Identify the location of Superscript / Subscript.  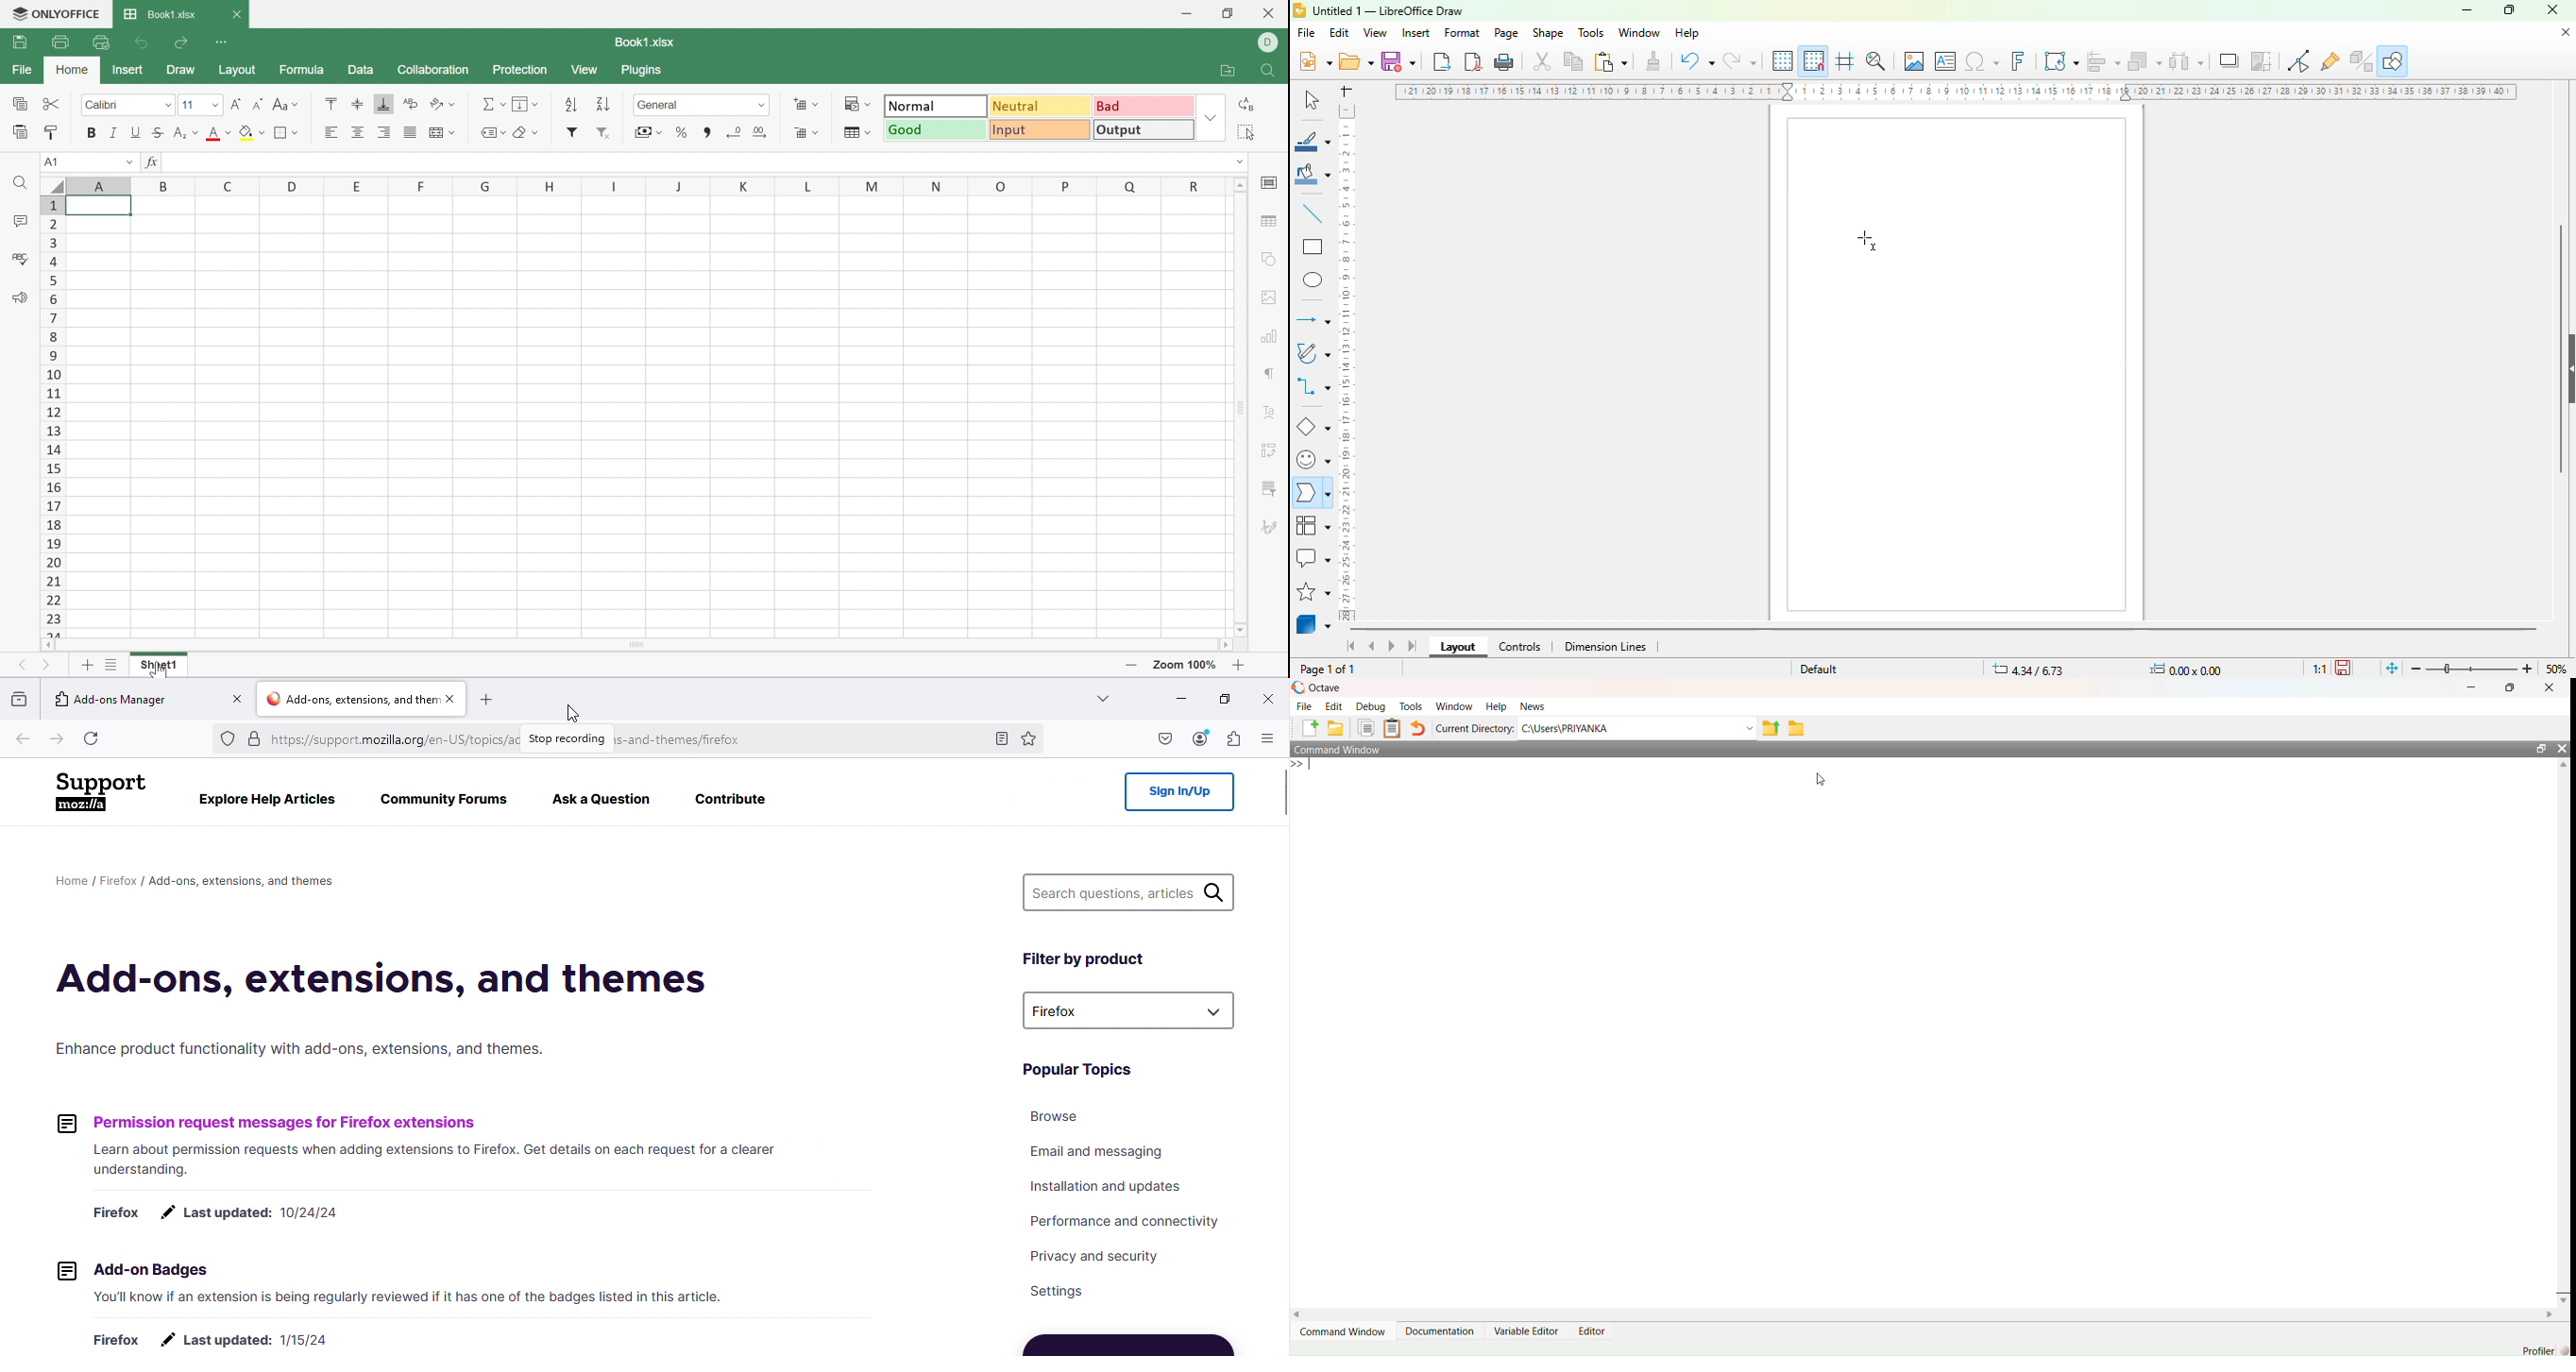
(186, 134).